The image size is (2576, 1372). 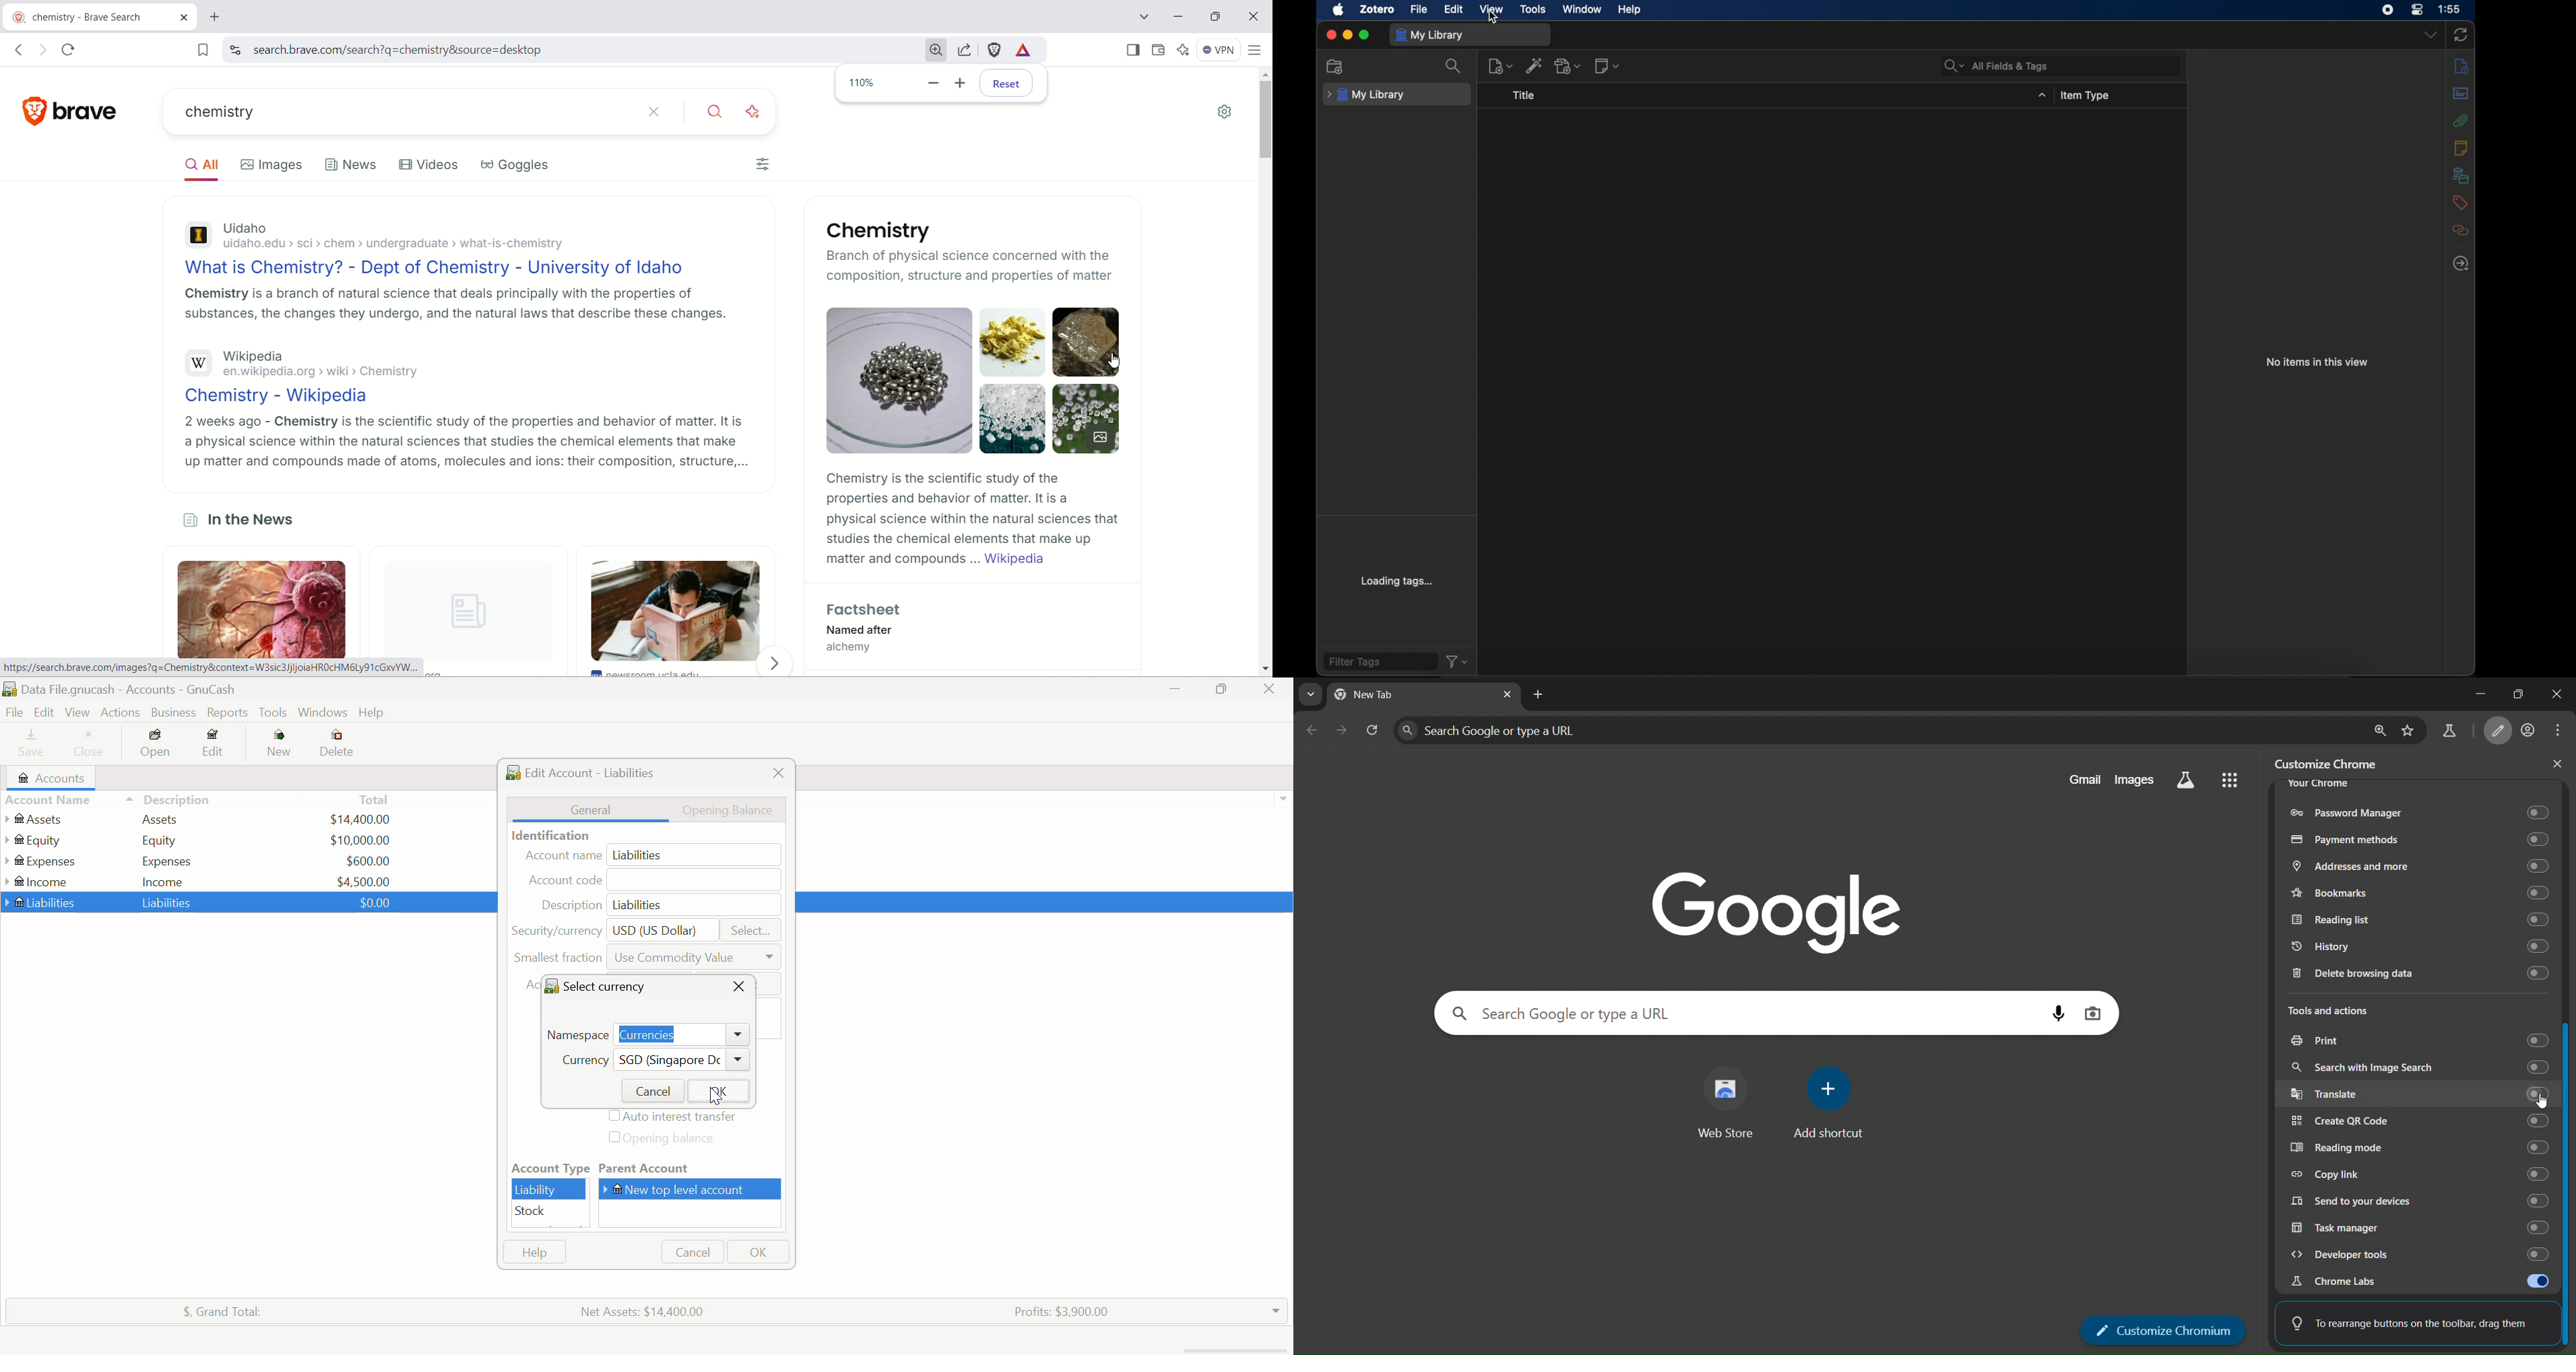 I want to click on control center, so click(x=2418, y=10).